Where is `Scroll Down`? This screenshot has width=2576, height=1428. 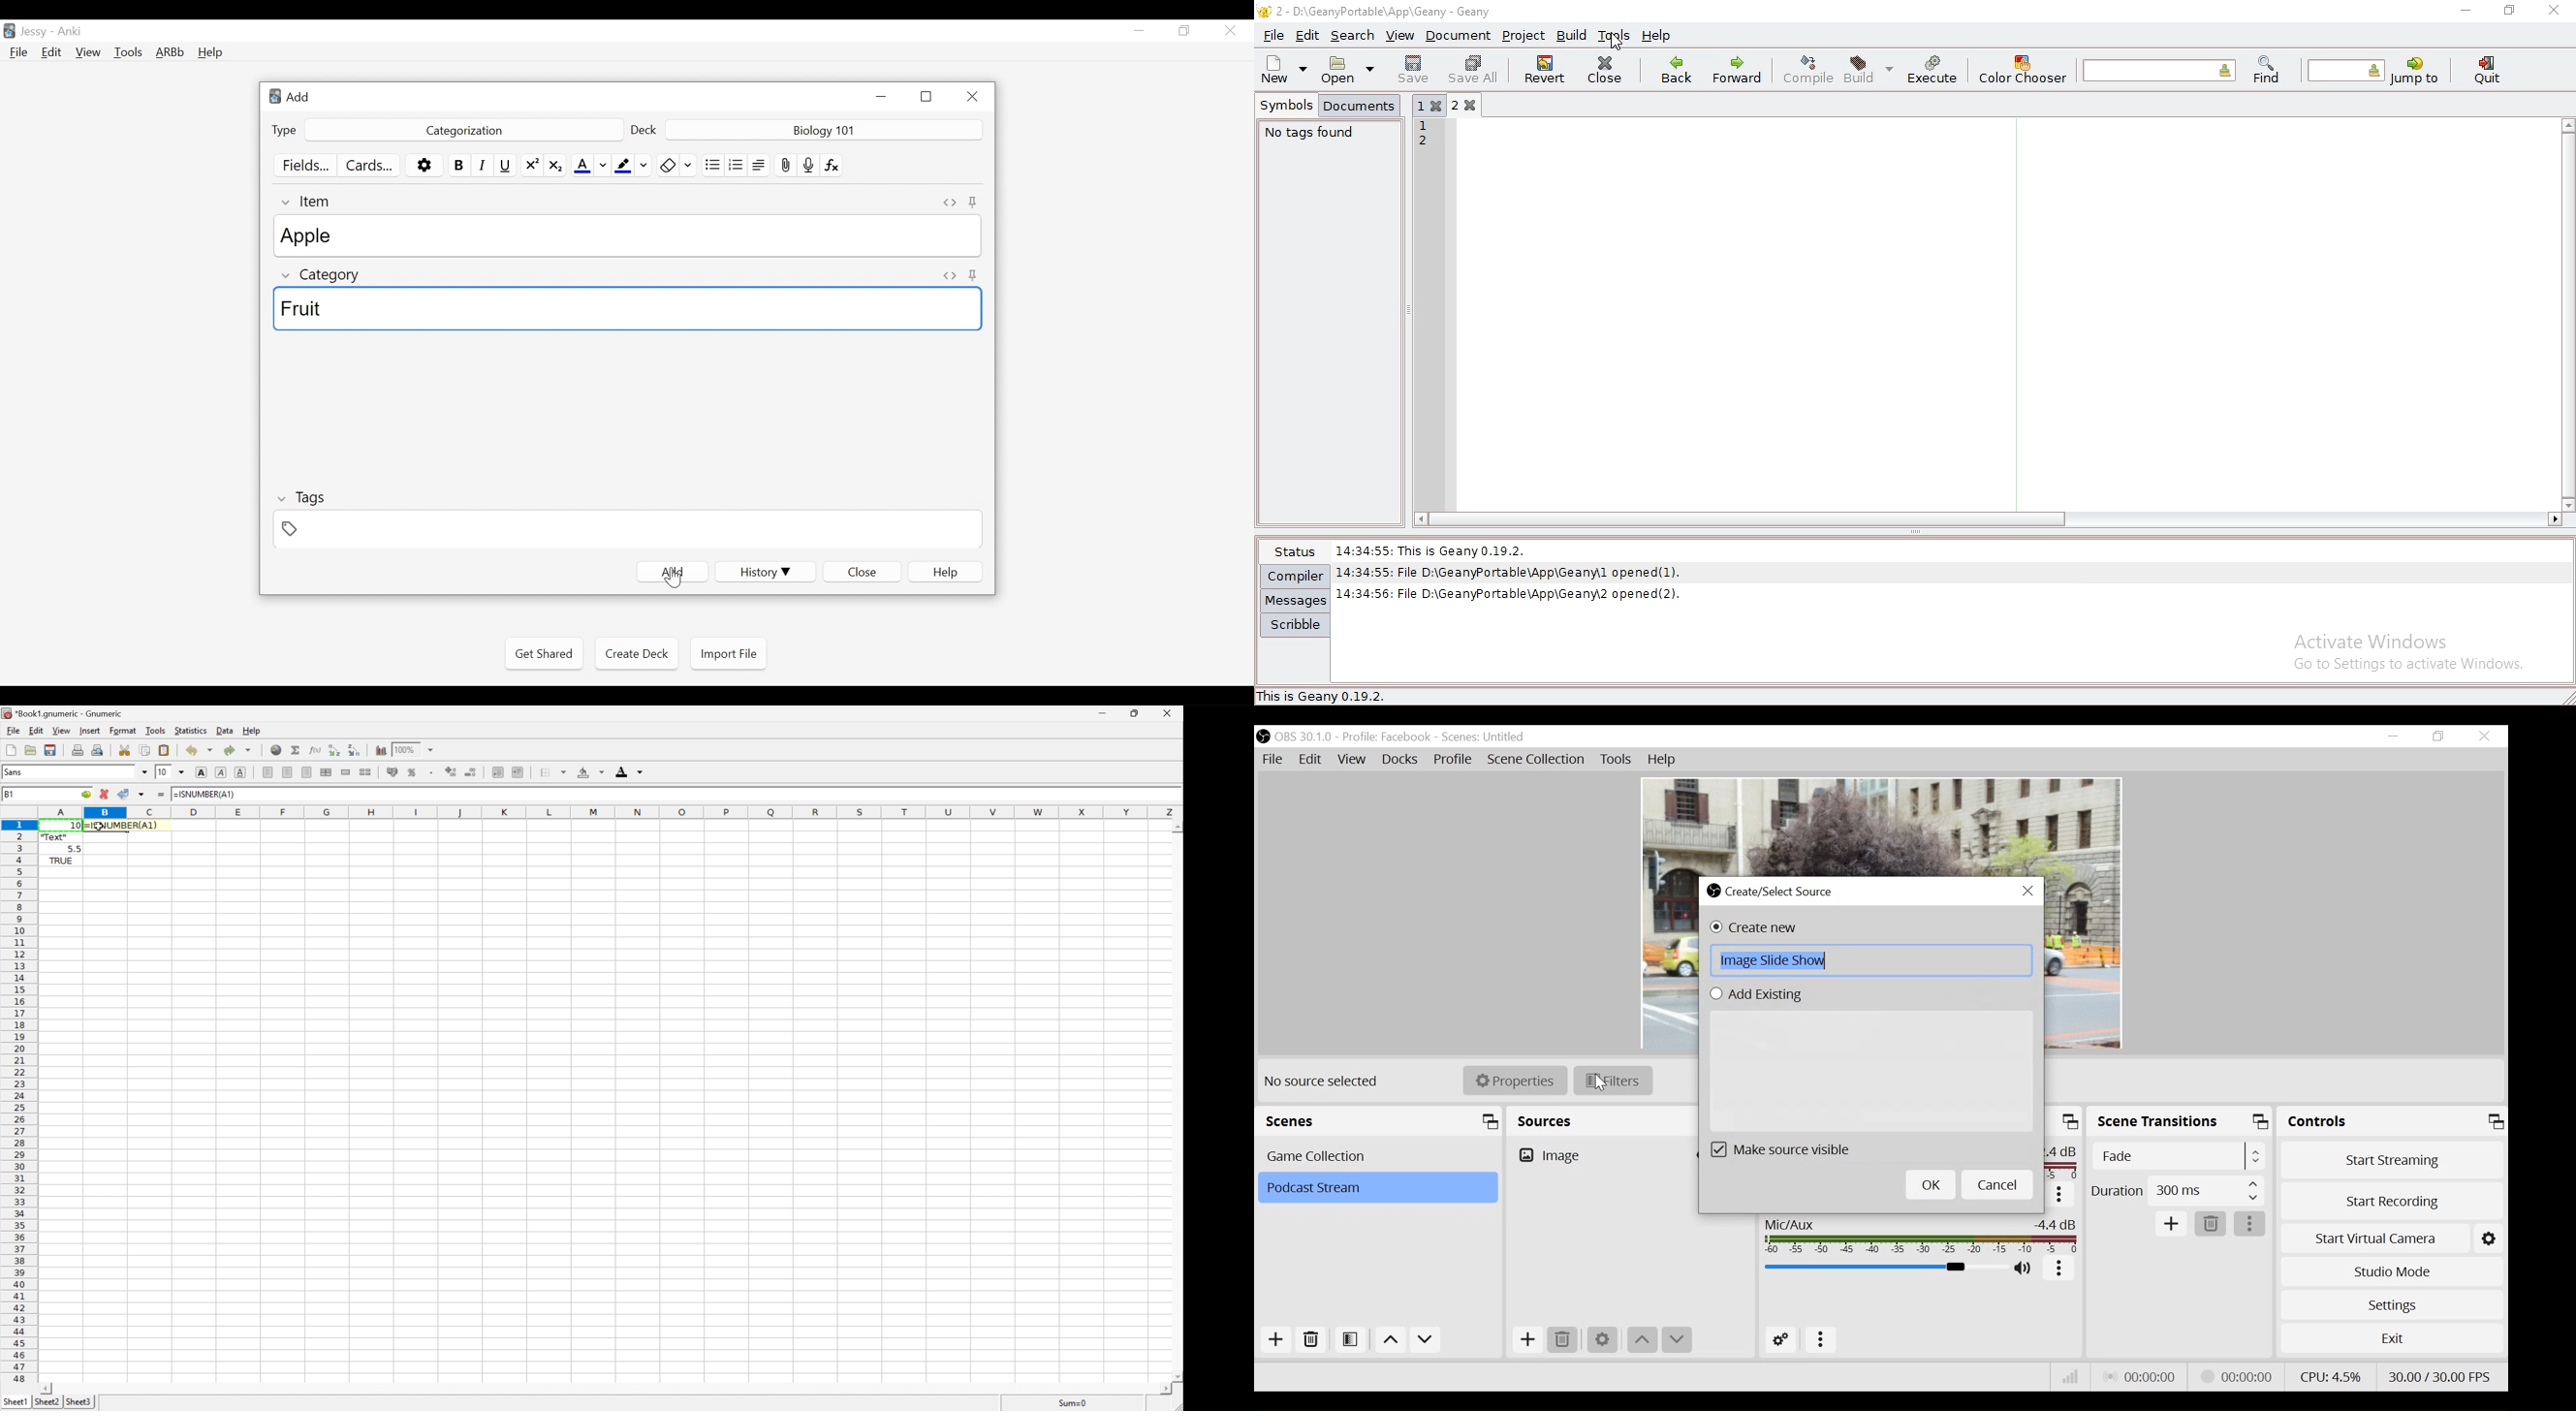 Scroll Down is located at coordinates (1175, 1373).